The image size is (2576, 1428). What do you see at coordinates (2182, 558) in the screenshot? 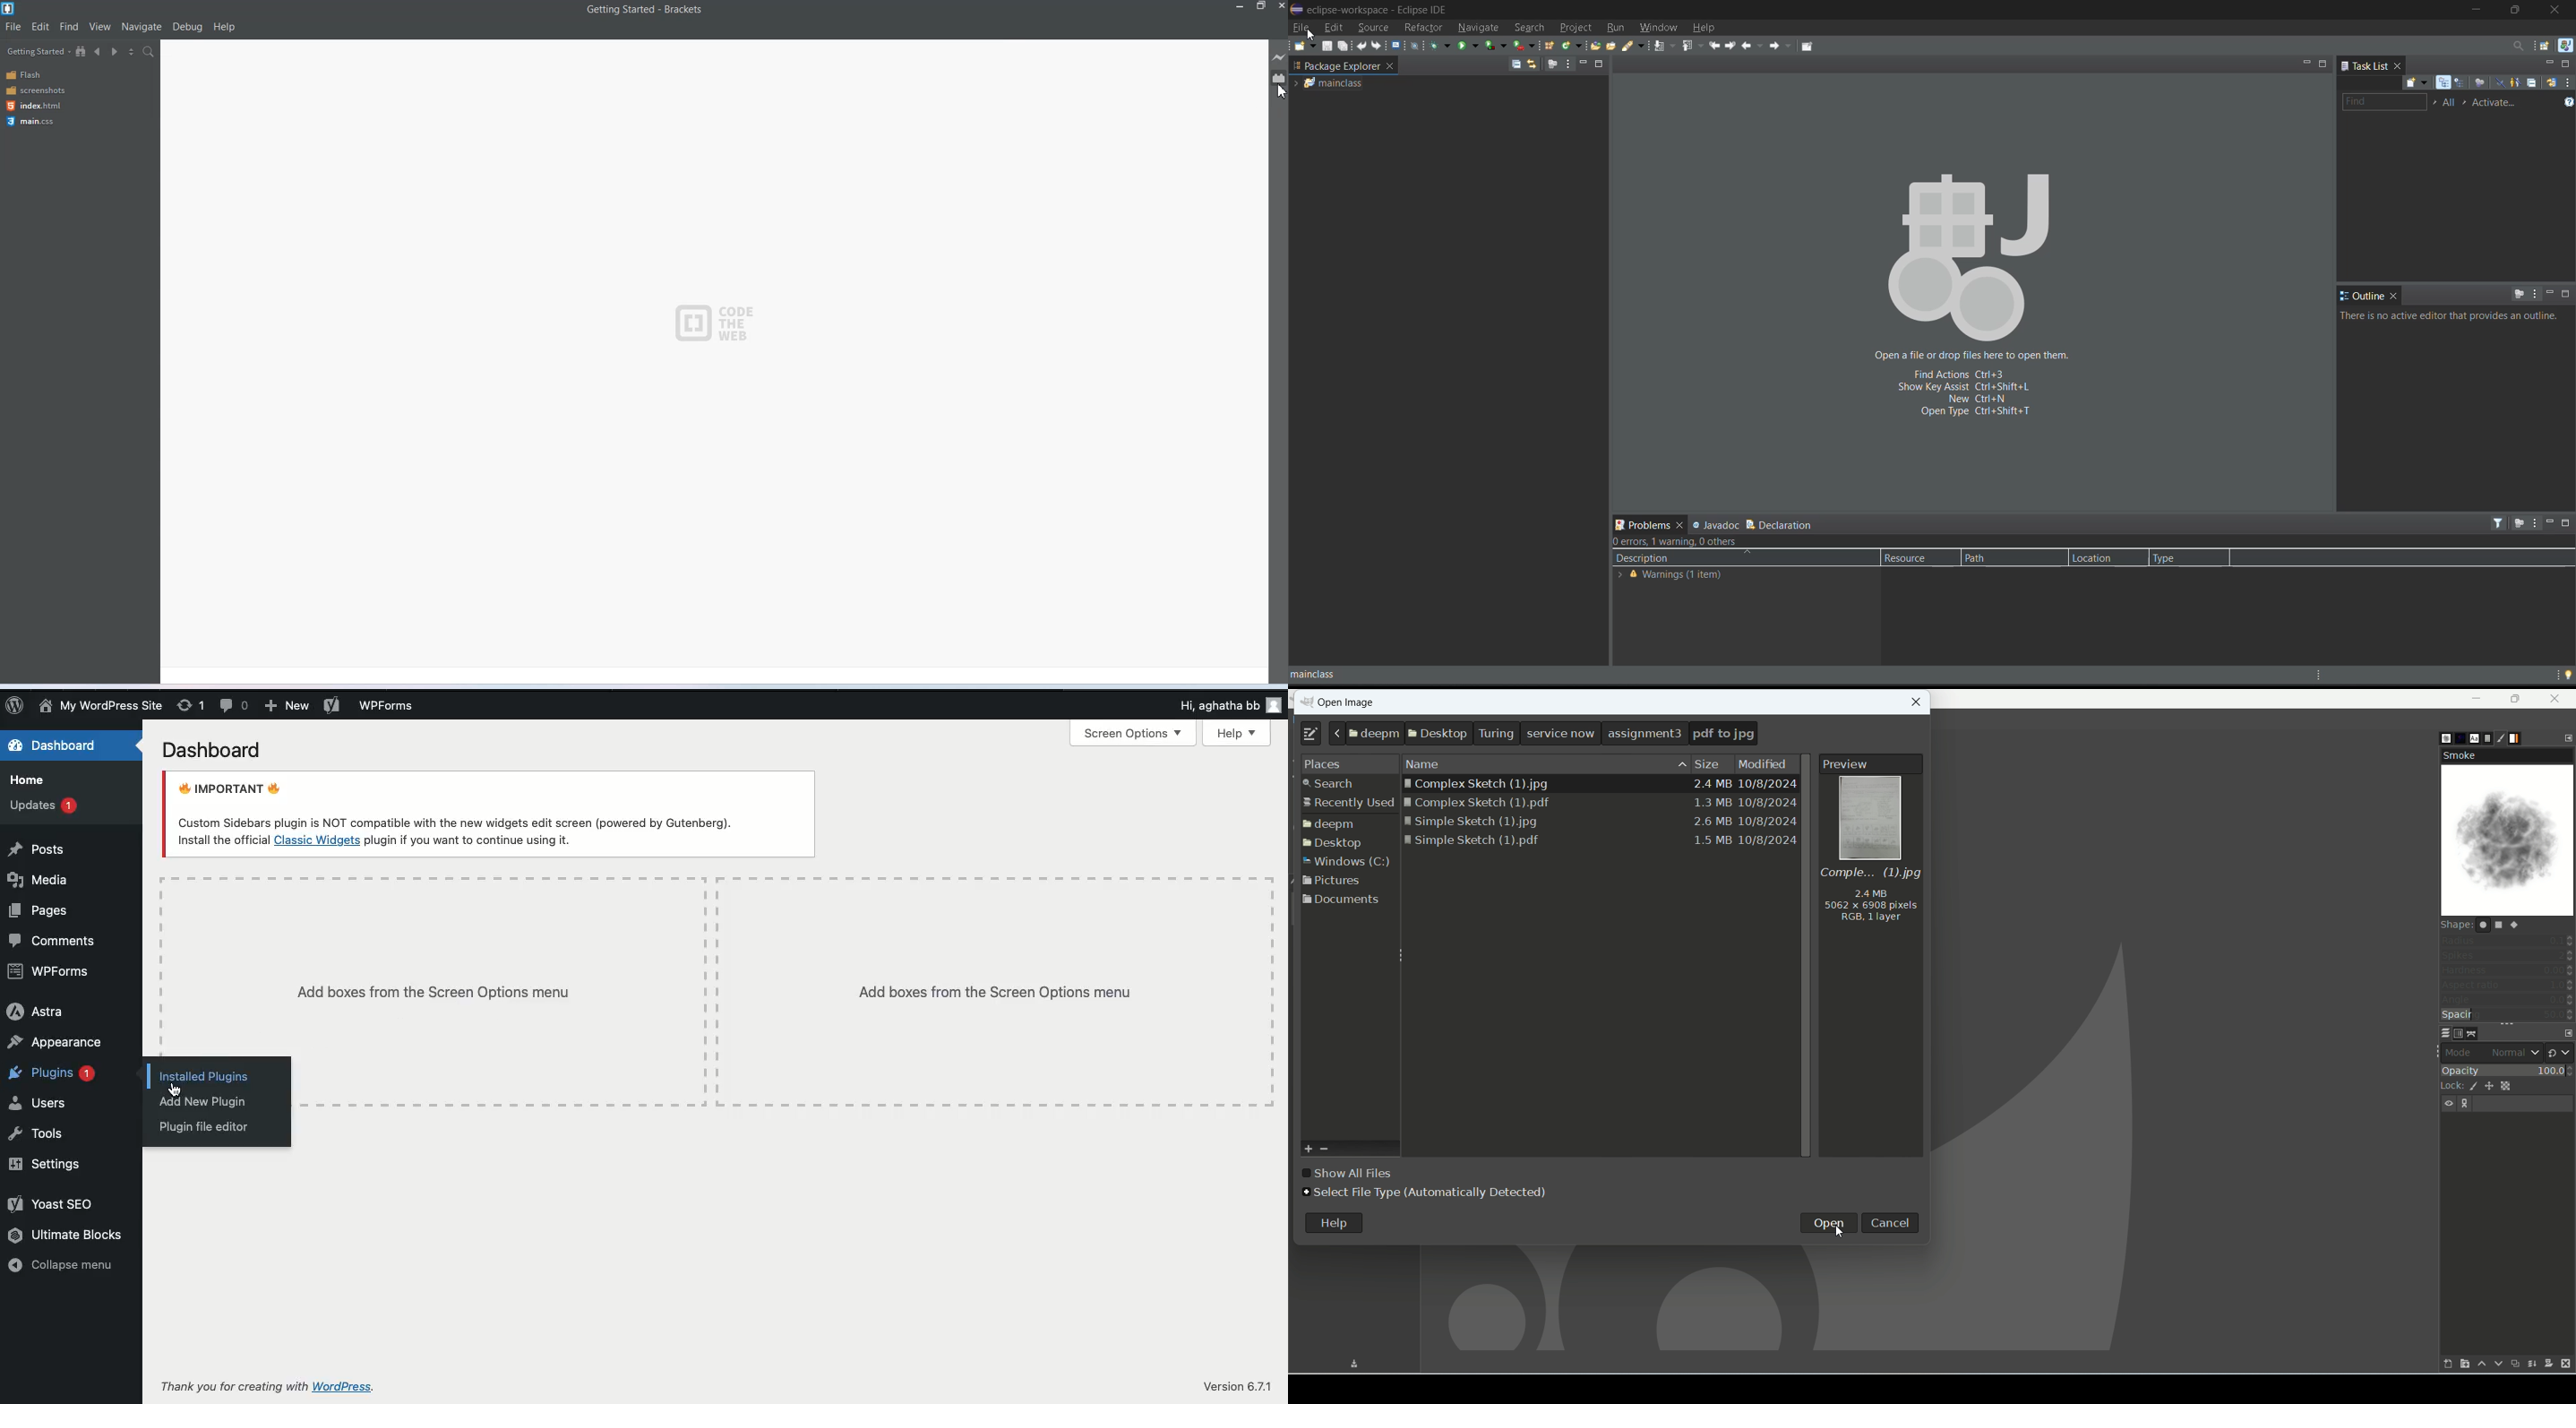
I see `type` at bounding box center [2182, 558].